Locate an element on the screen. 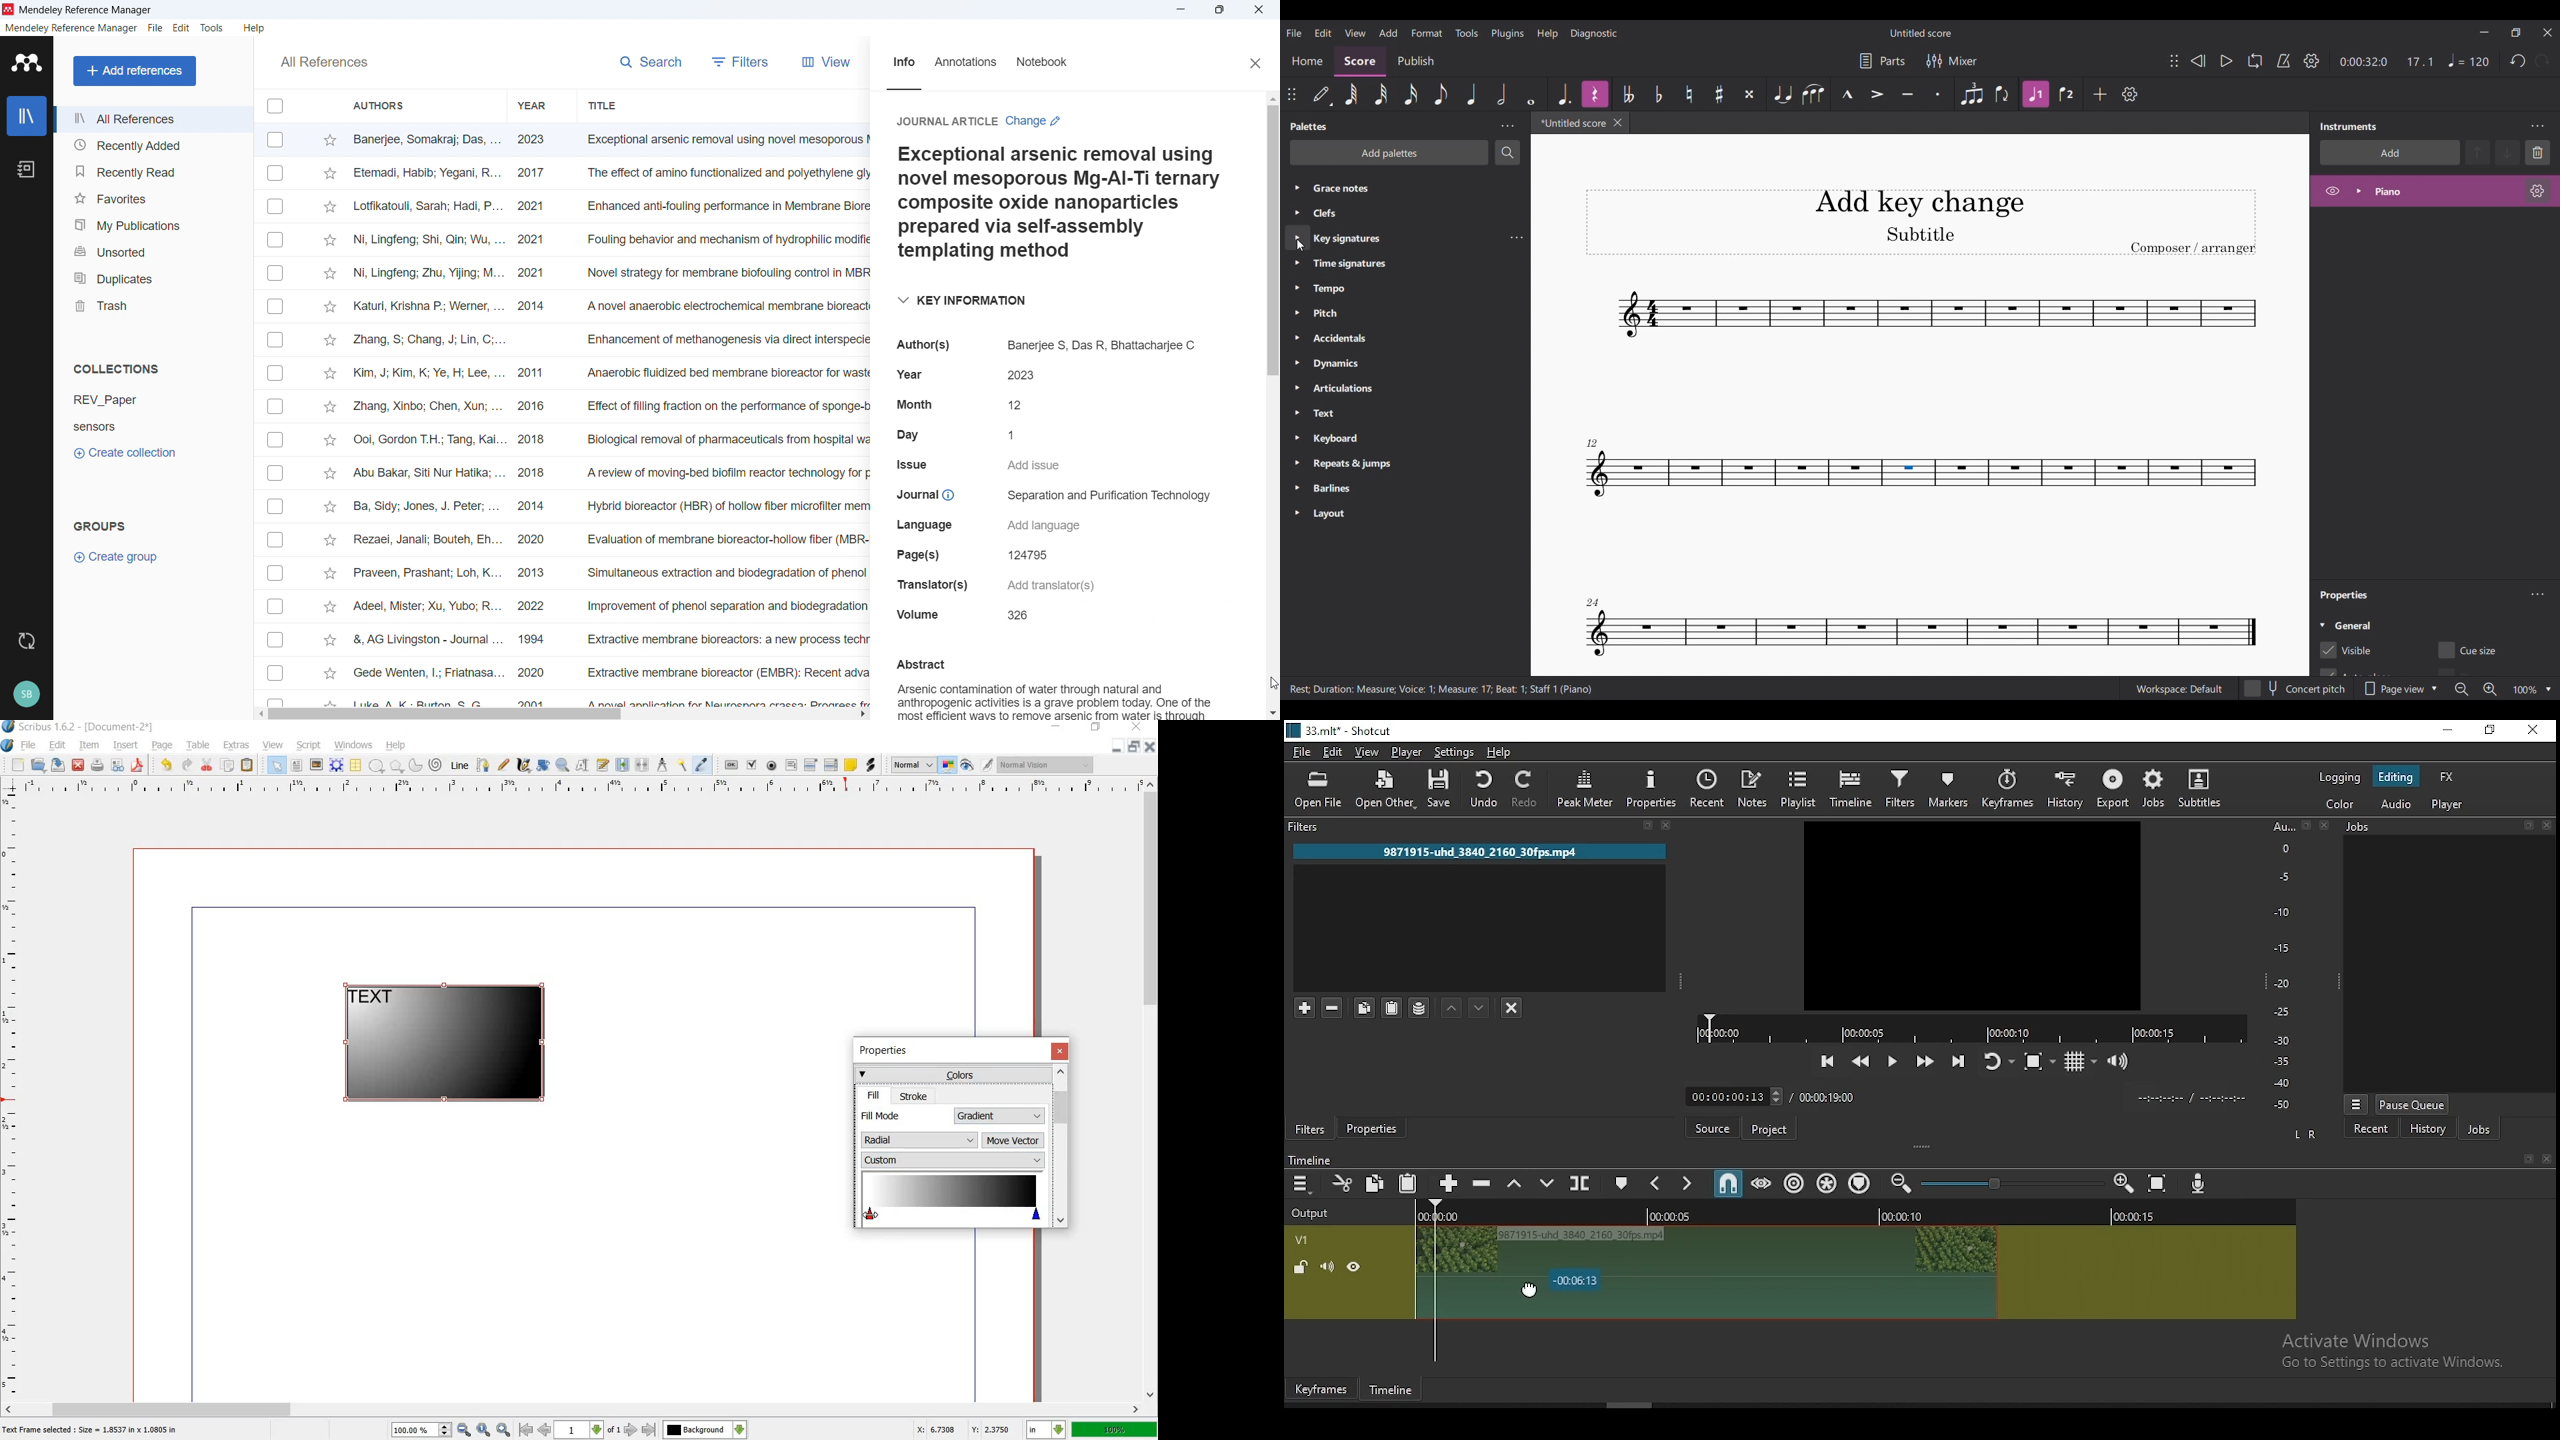 The width and height of the screenshot is (2576, 1456). logo is located at coordinates (26, 63).